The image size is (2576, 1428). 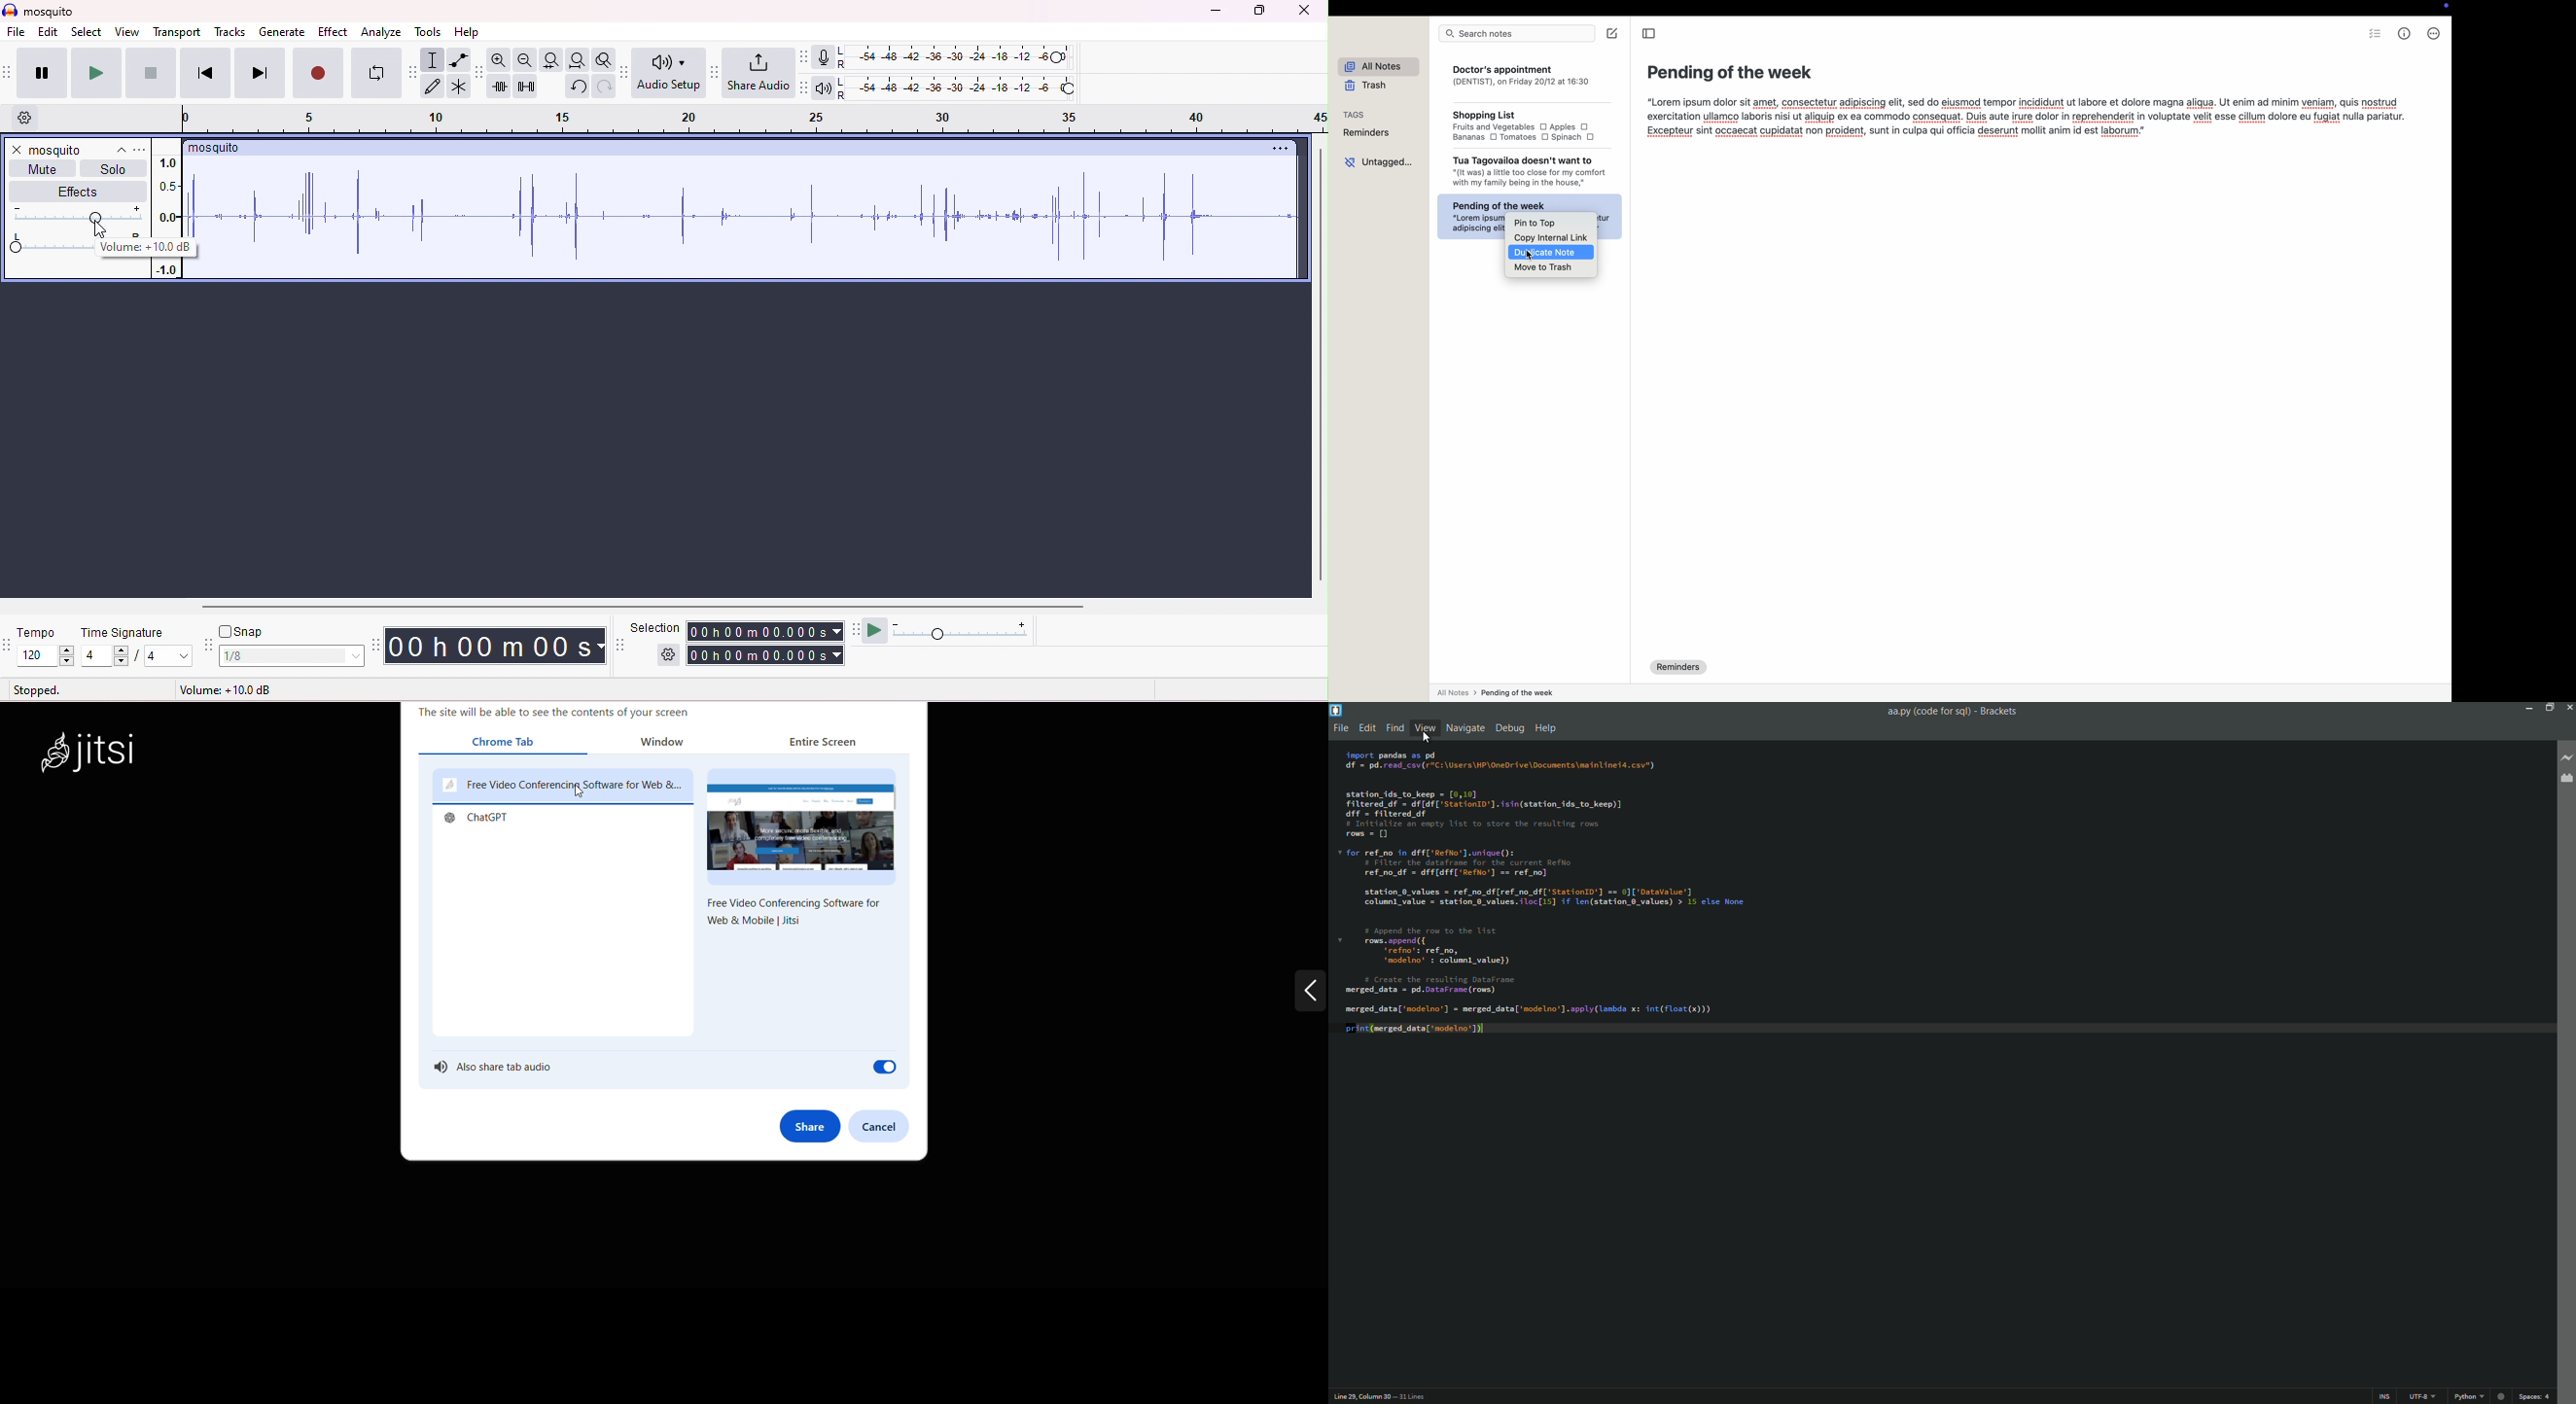 I want to click on pause, so click(x=38, y=73).